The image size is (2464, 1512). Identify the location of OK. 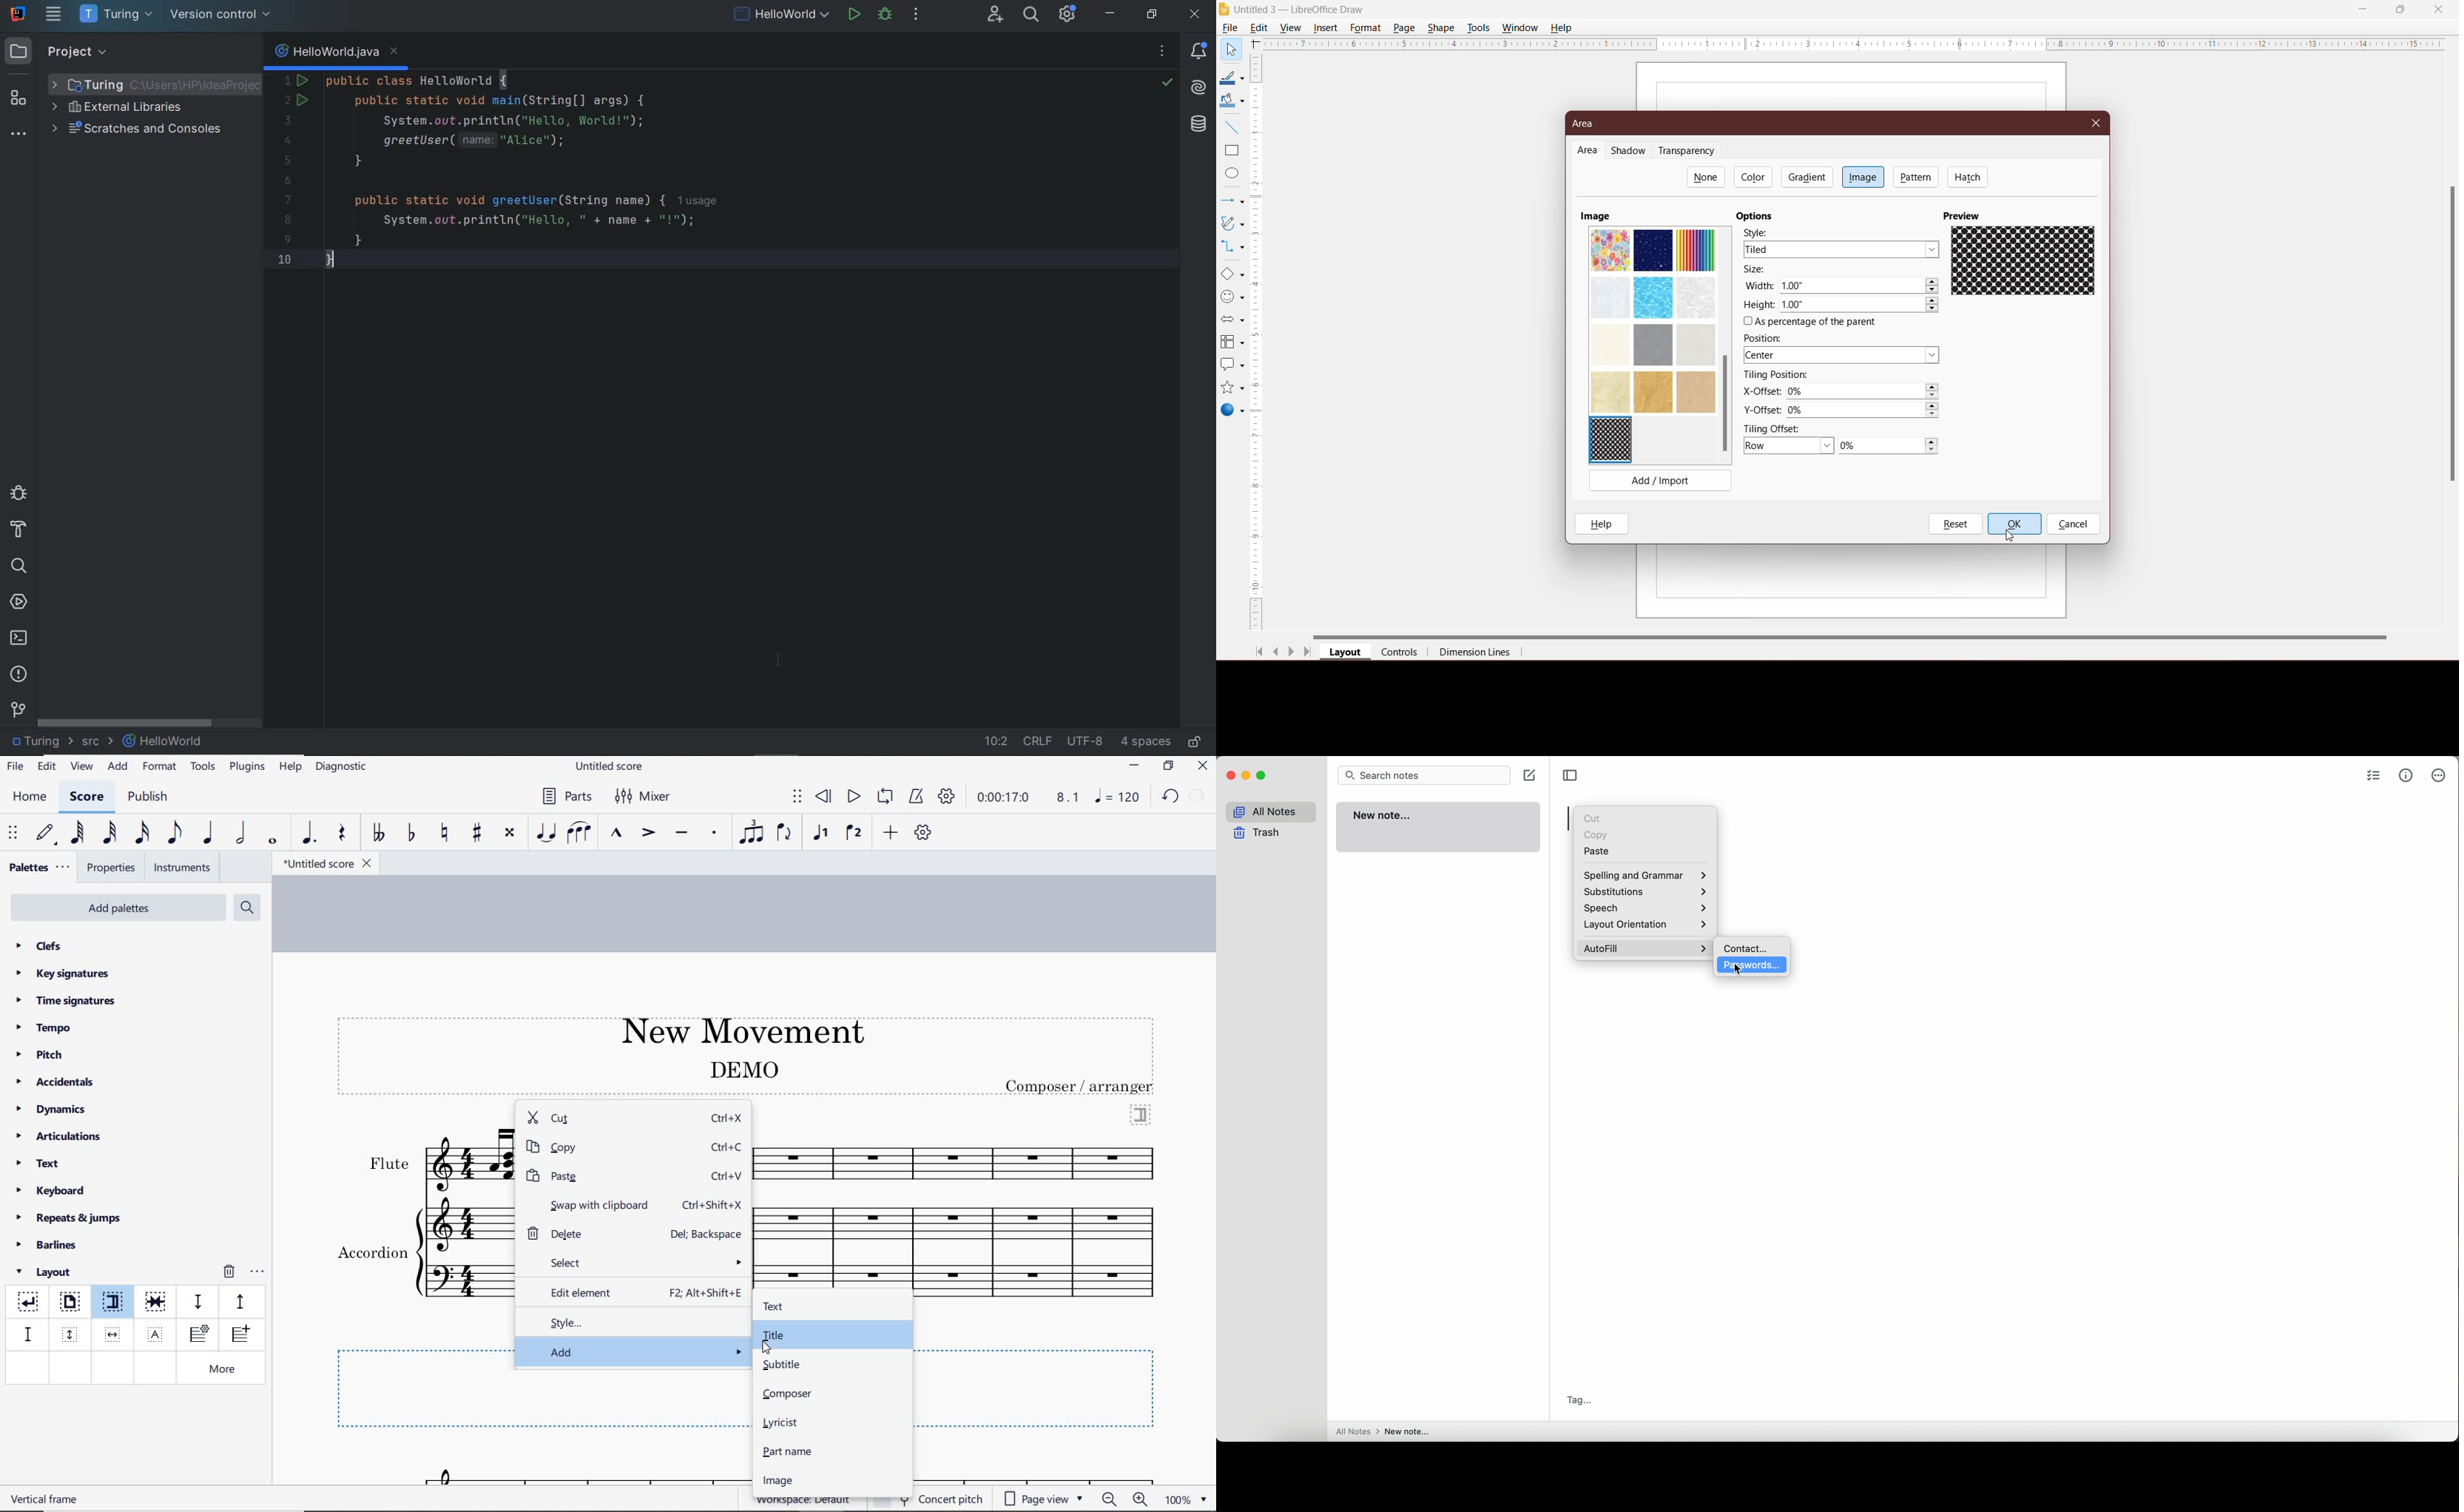
(2014, 524).